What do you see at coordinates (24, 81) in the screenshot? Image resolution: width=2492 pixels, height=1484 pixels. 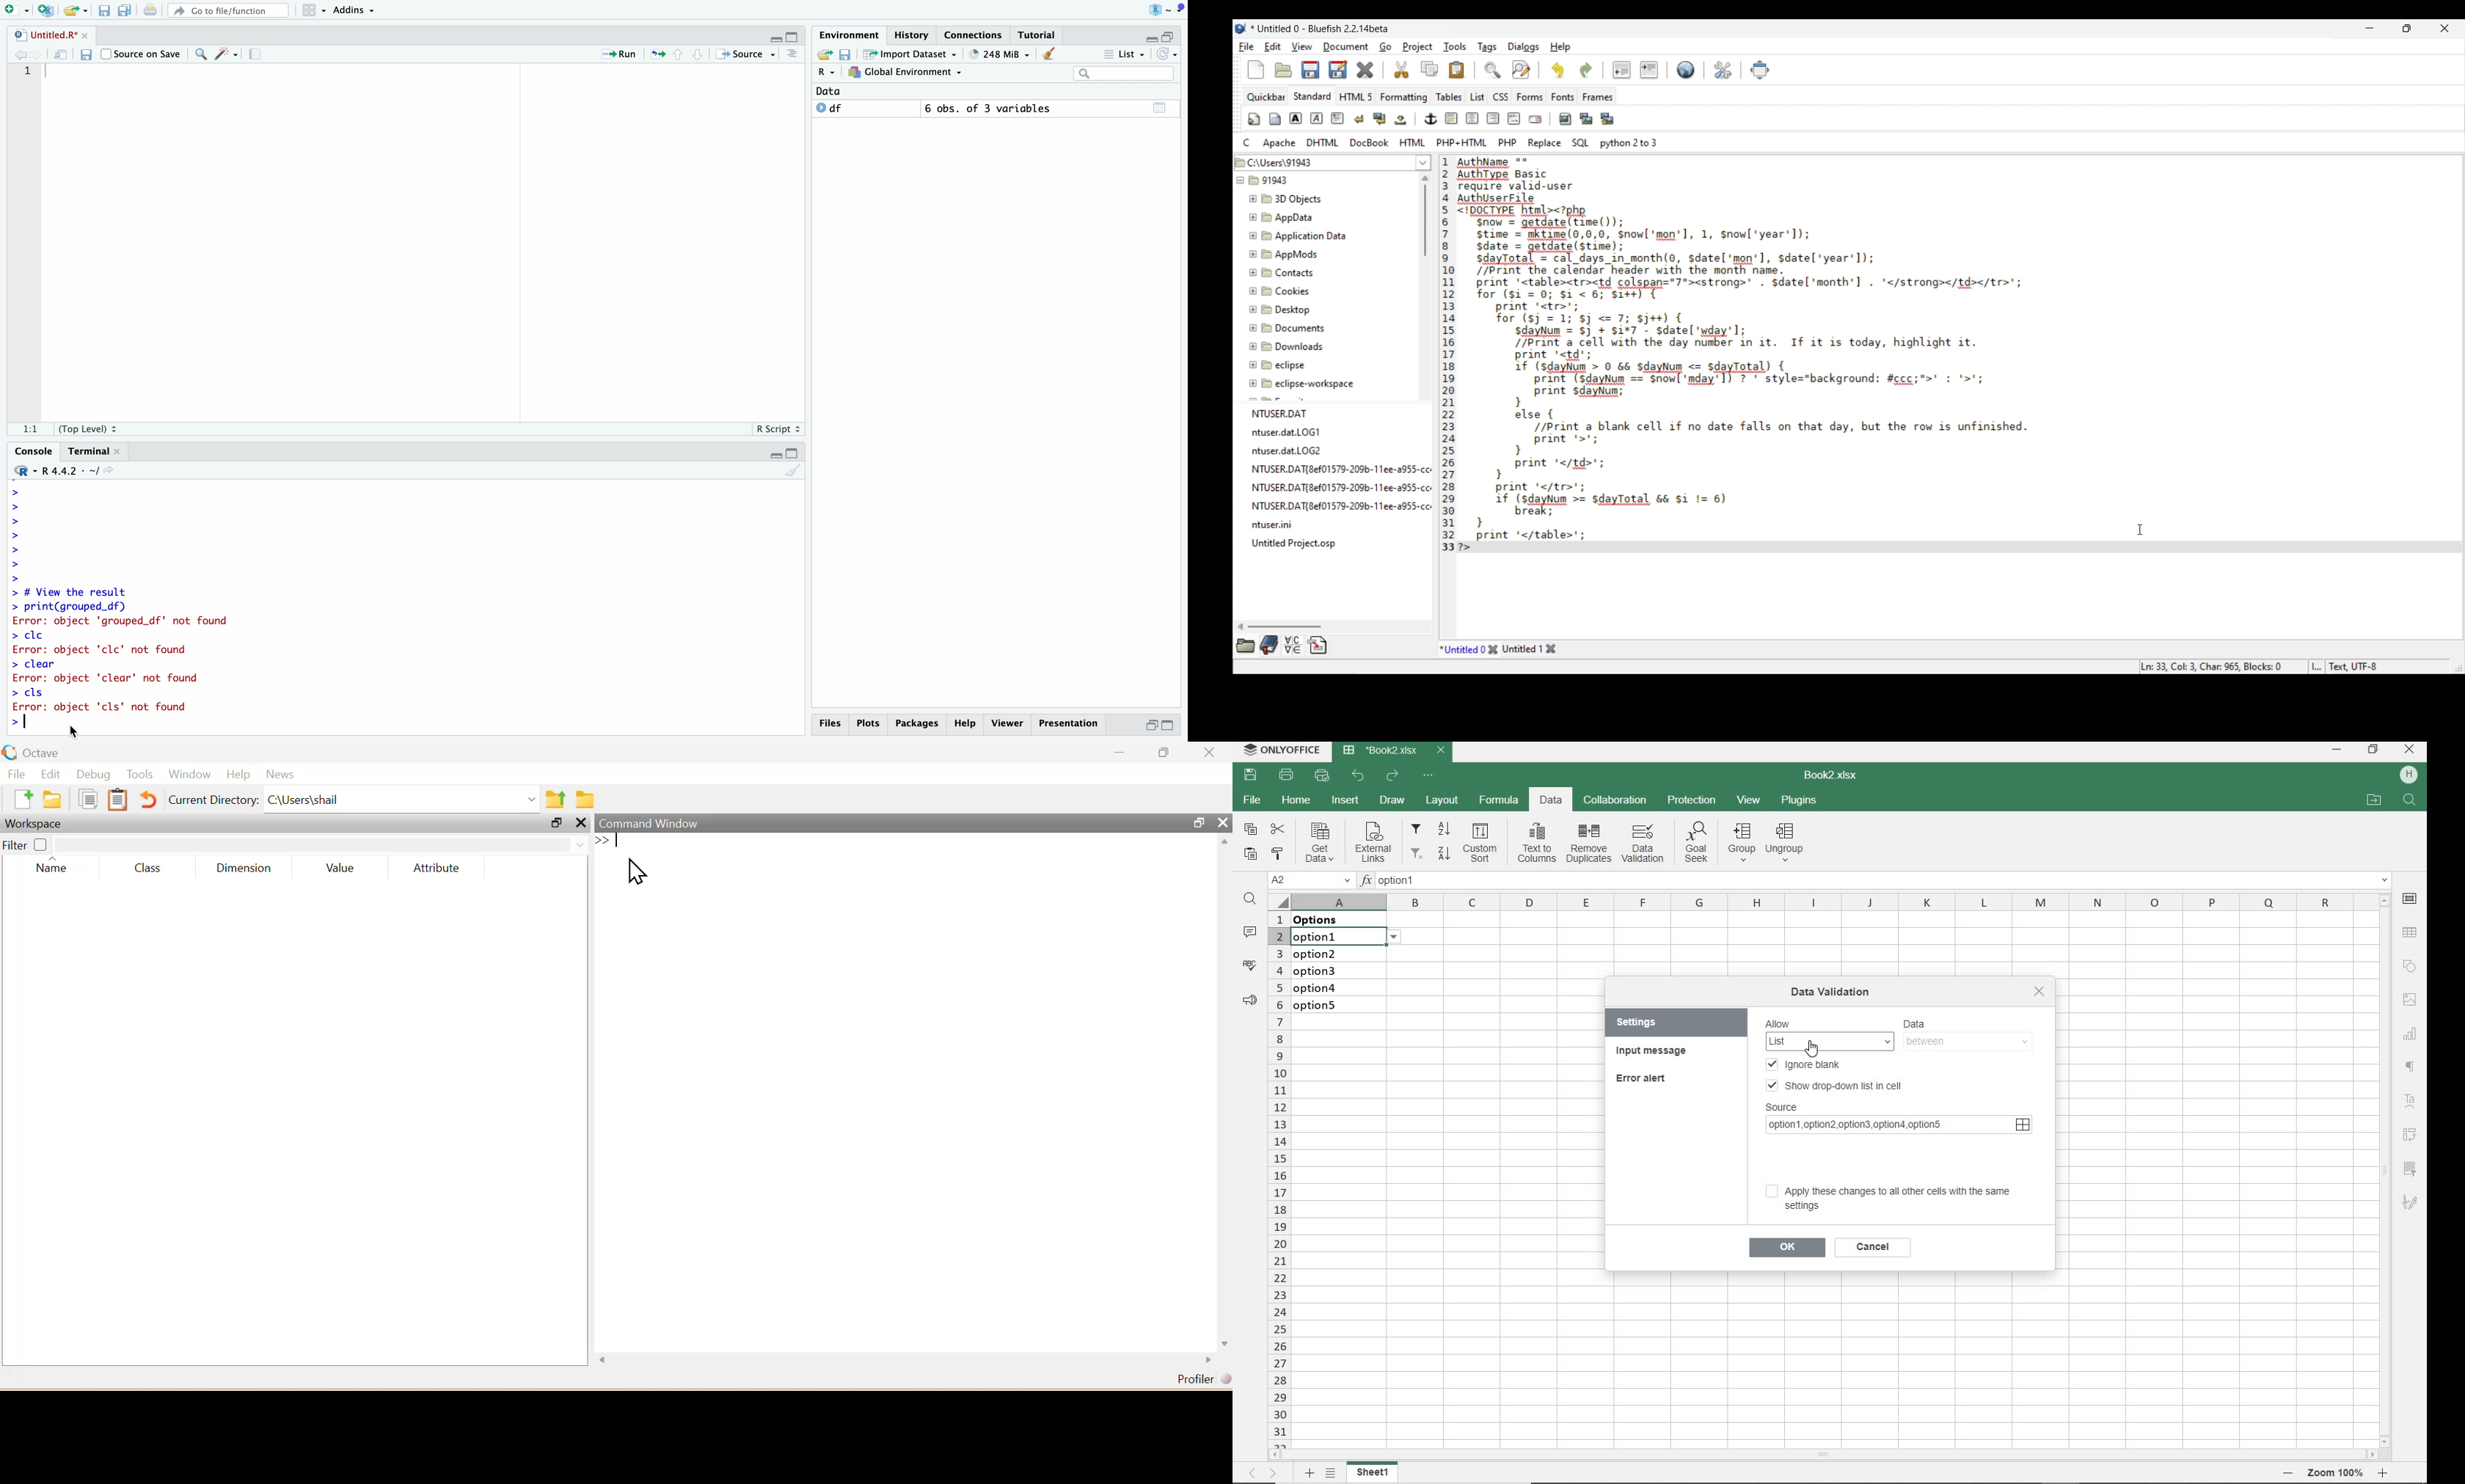 I see `Line Numbers` at bounding box center [24, 81].